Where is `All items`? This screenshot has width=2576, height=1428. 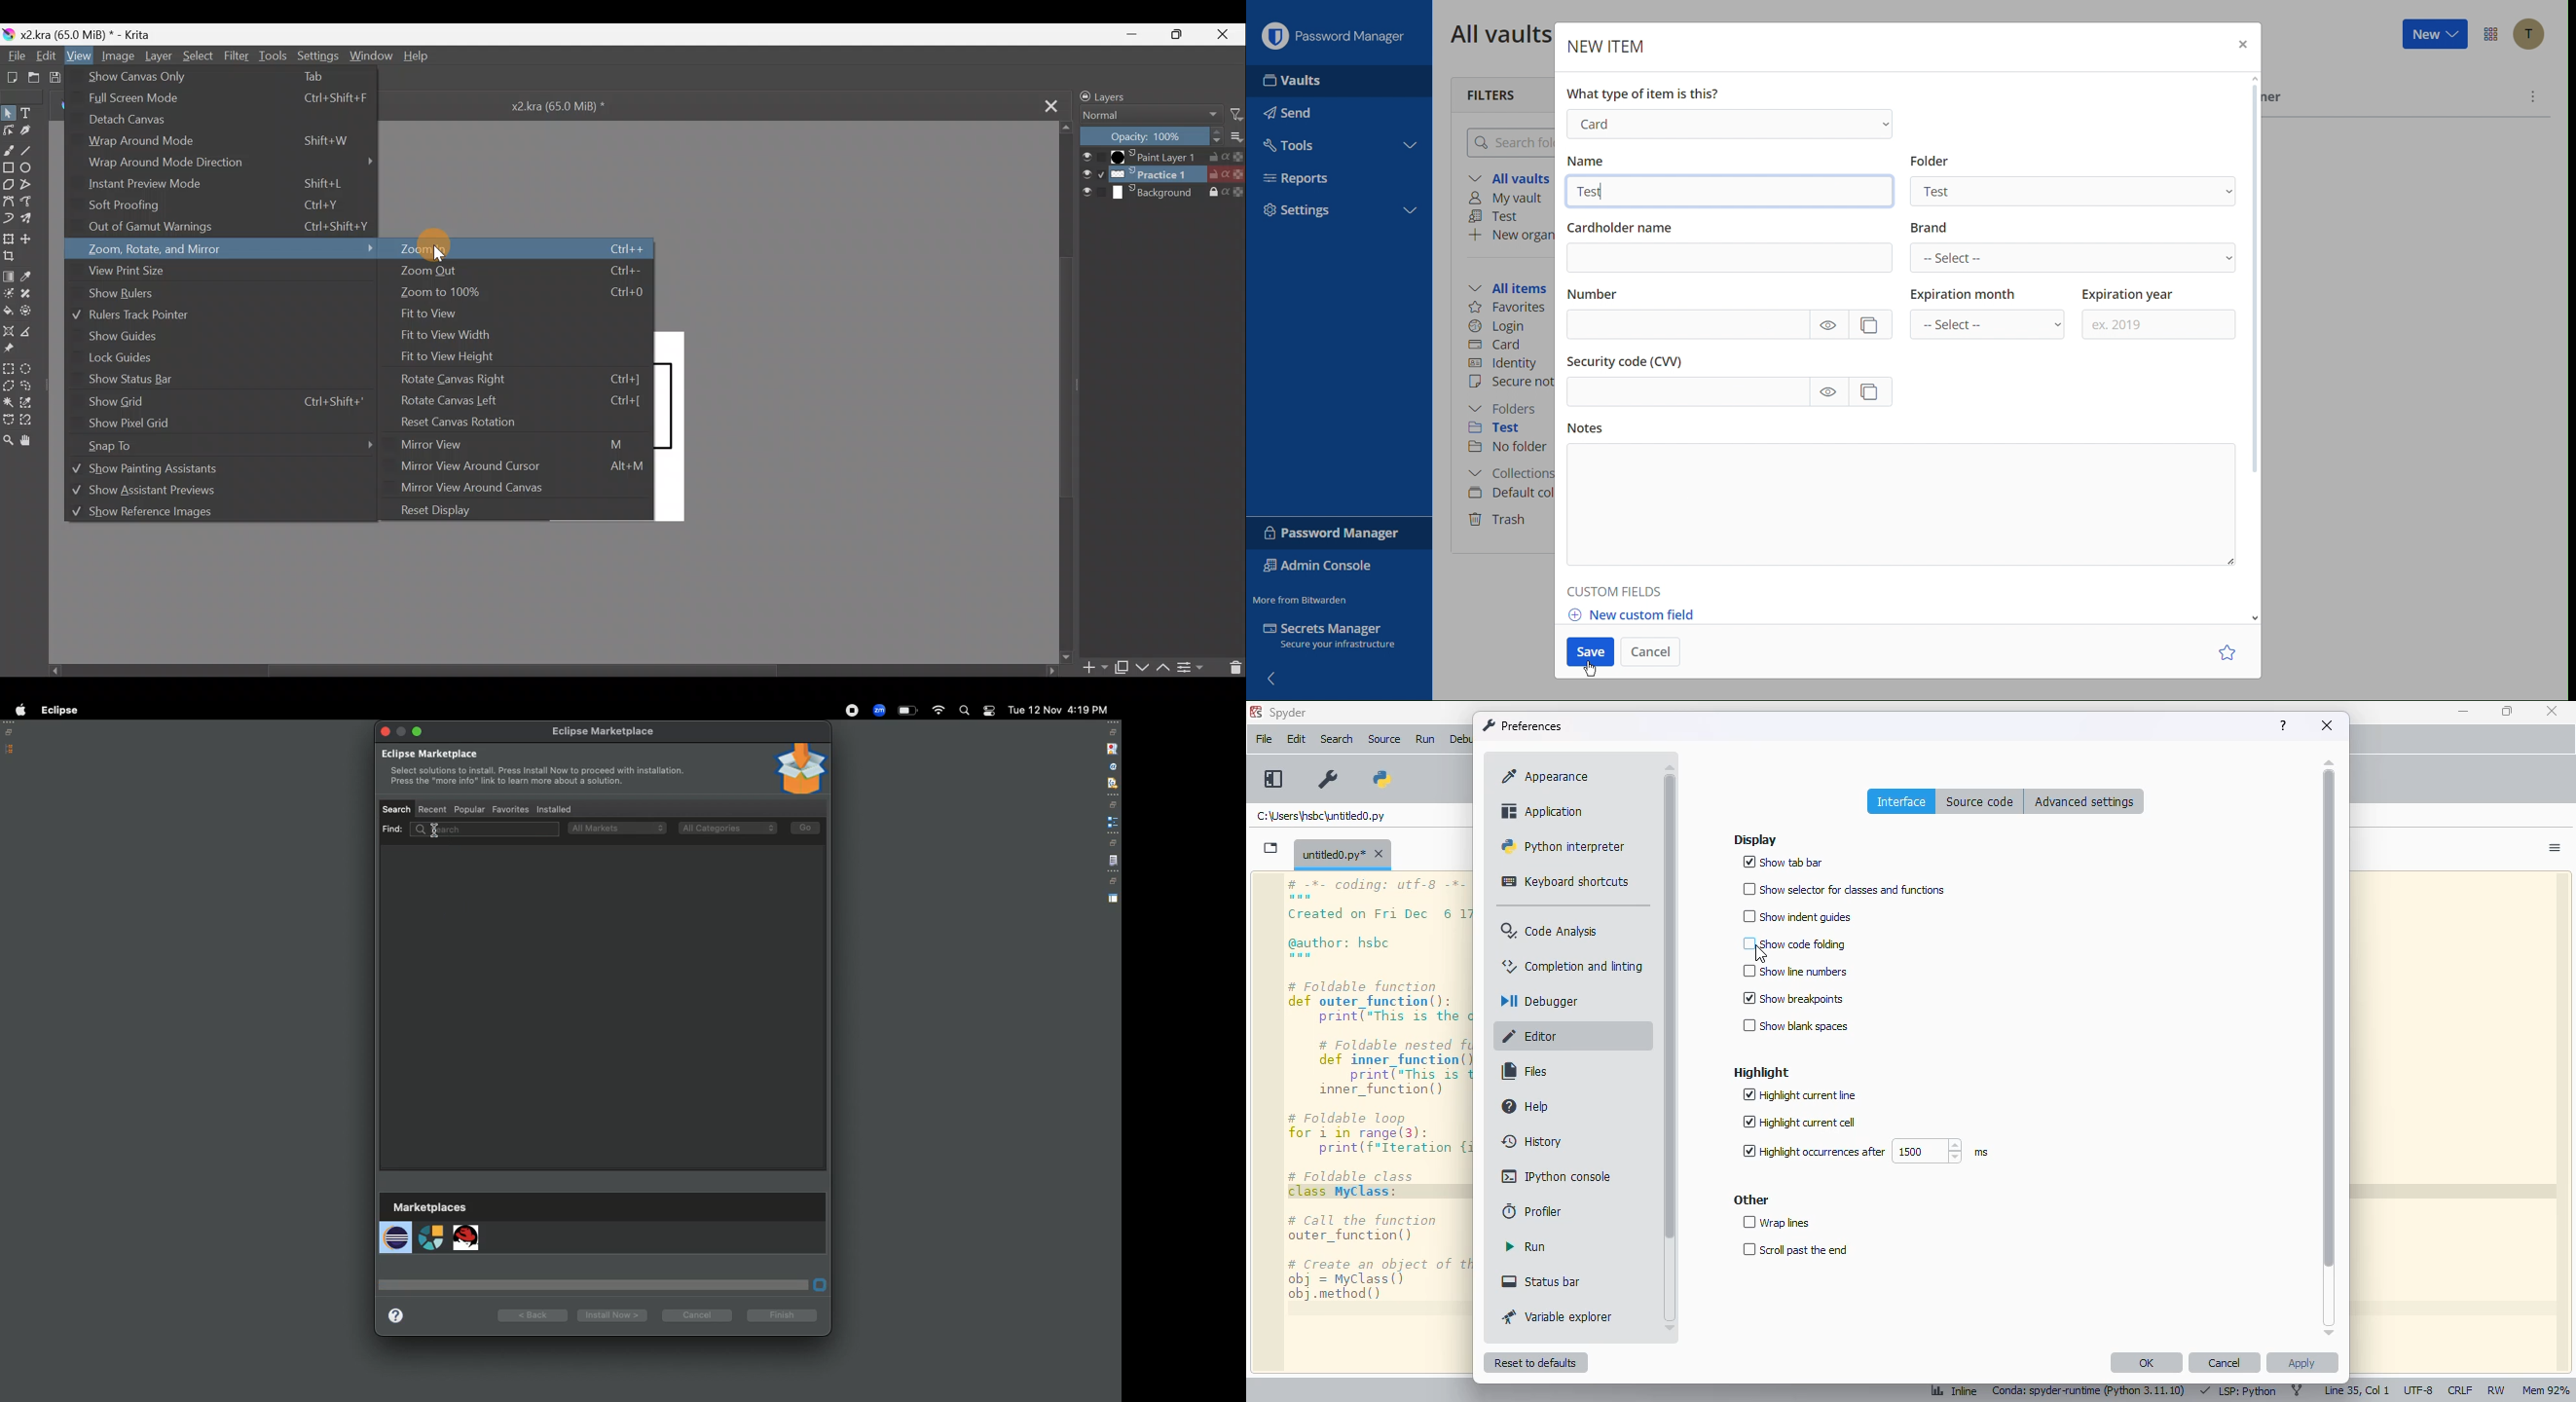 All items is located at coordinates (1507, 287).